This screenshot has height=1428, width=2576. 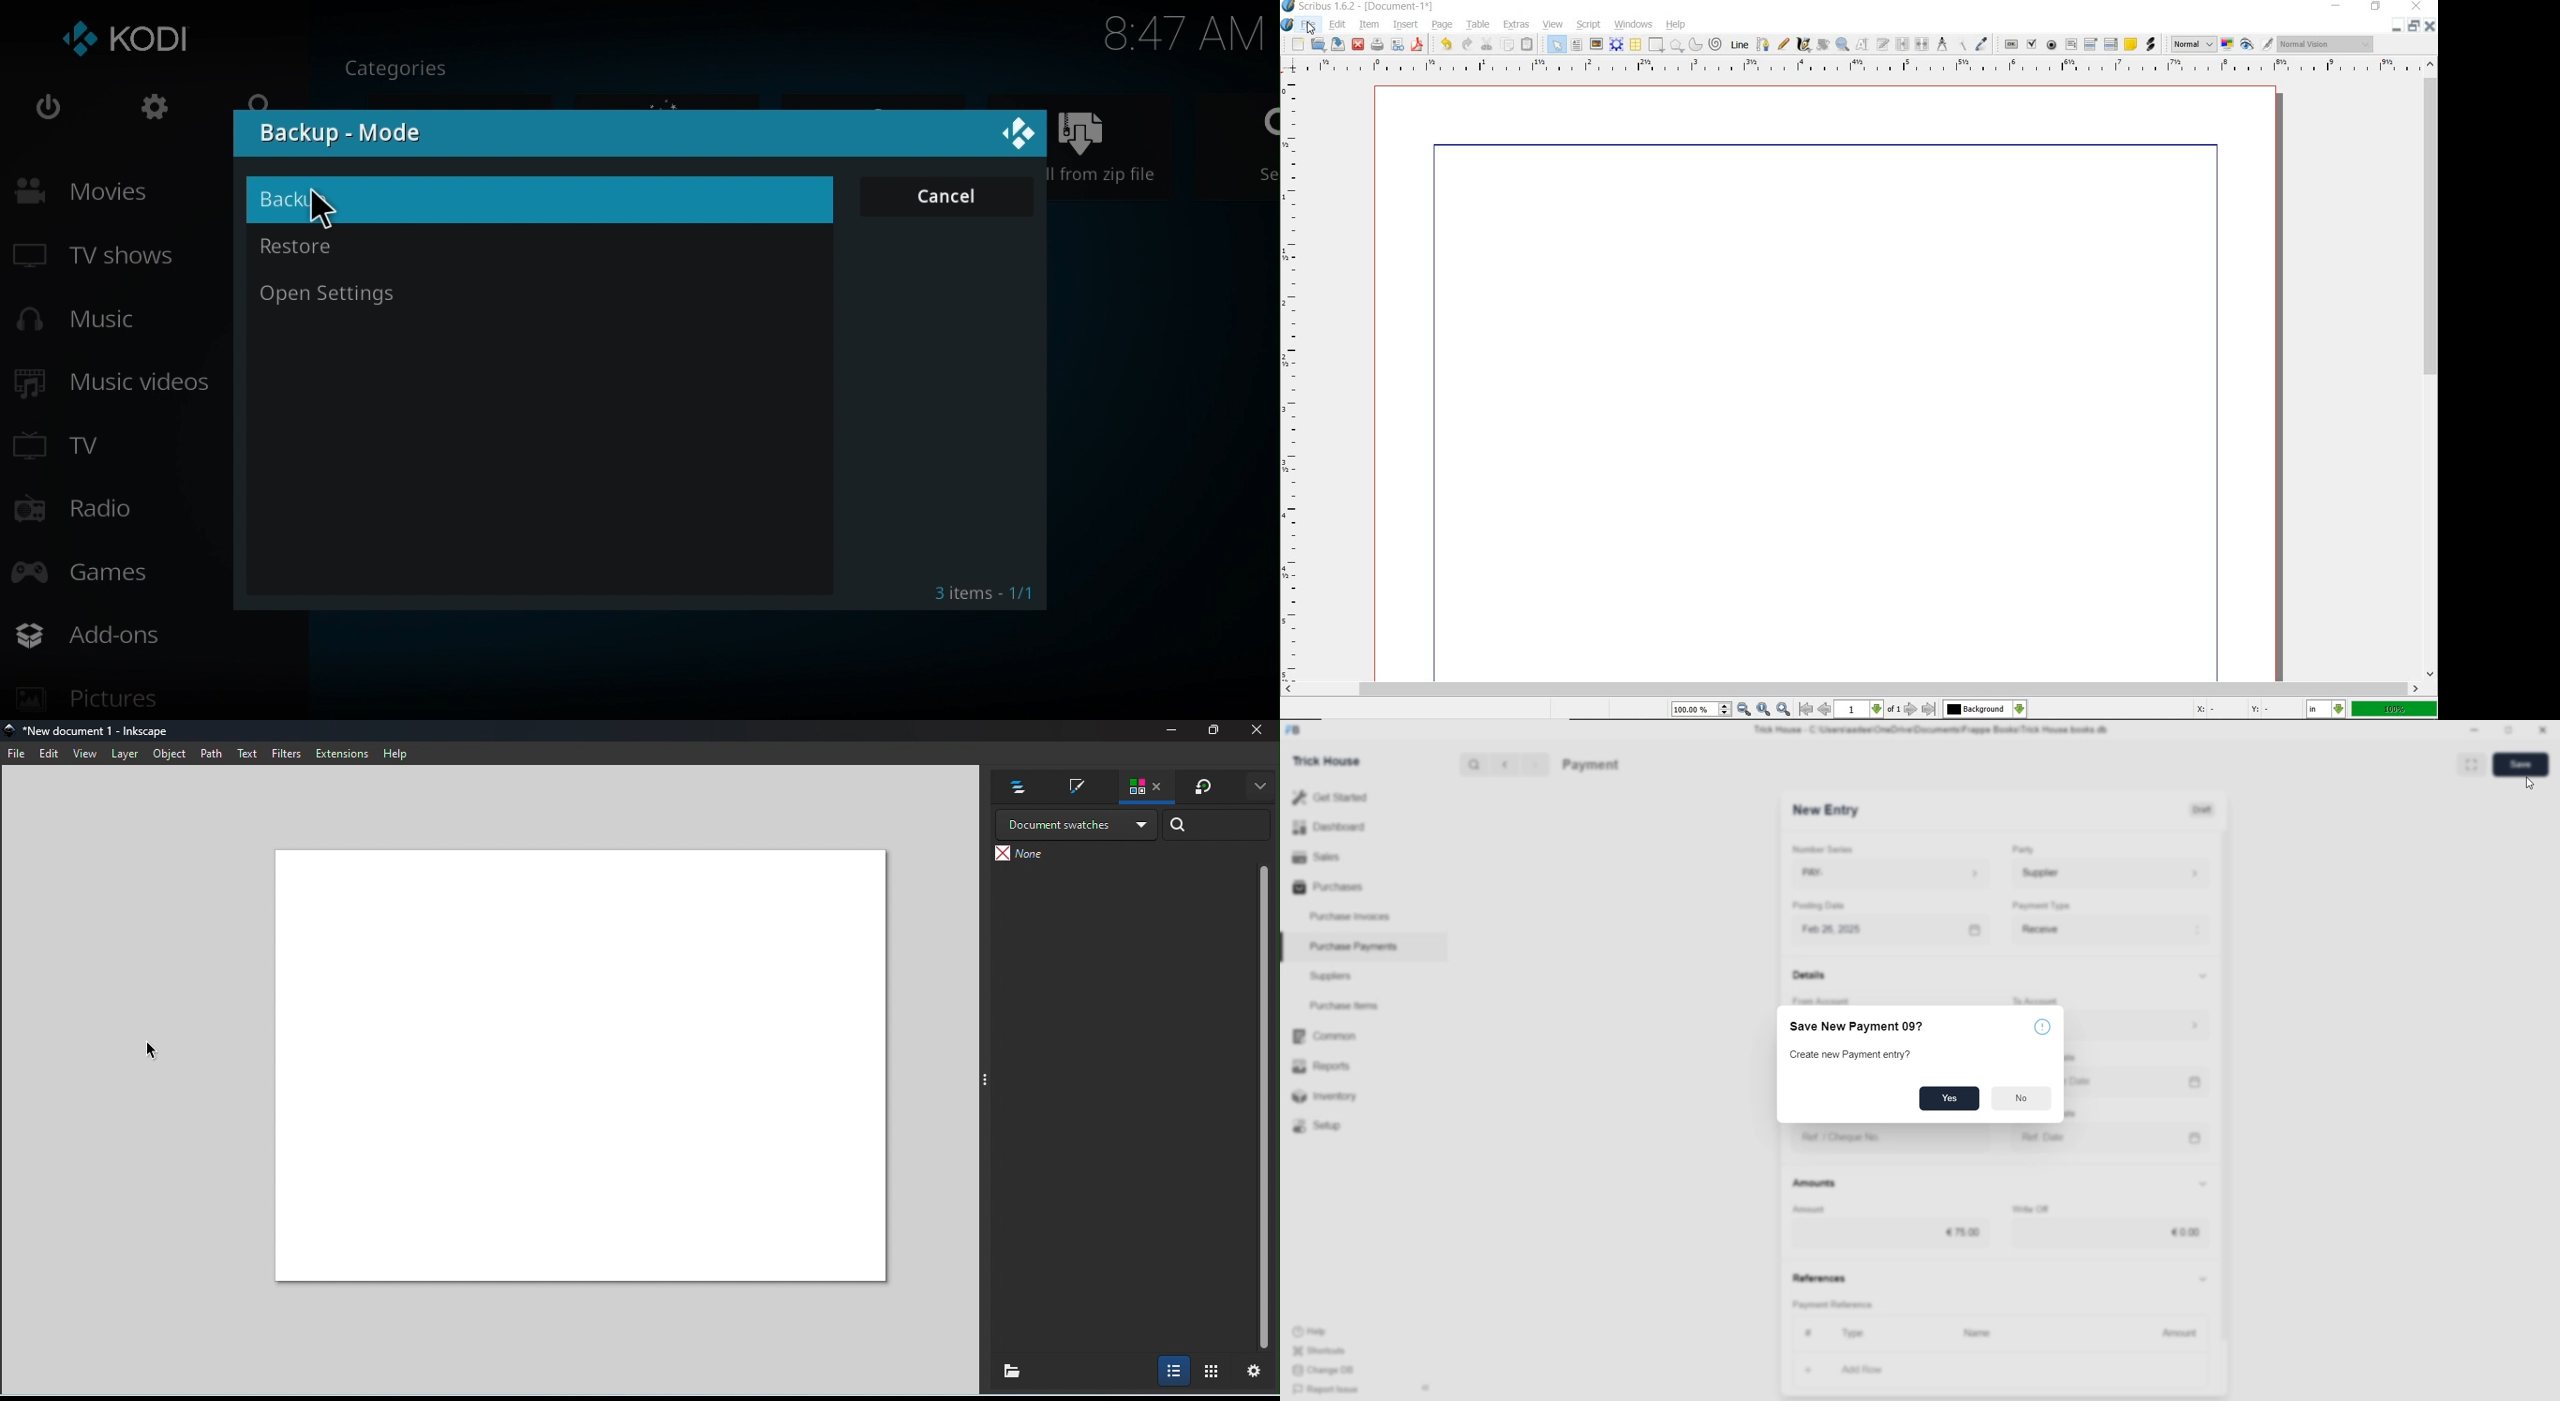 What do you see at coordinates (1903, 45) in the screenshot?
I see `link text frames` at bounding box center [1903, 45].